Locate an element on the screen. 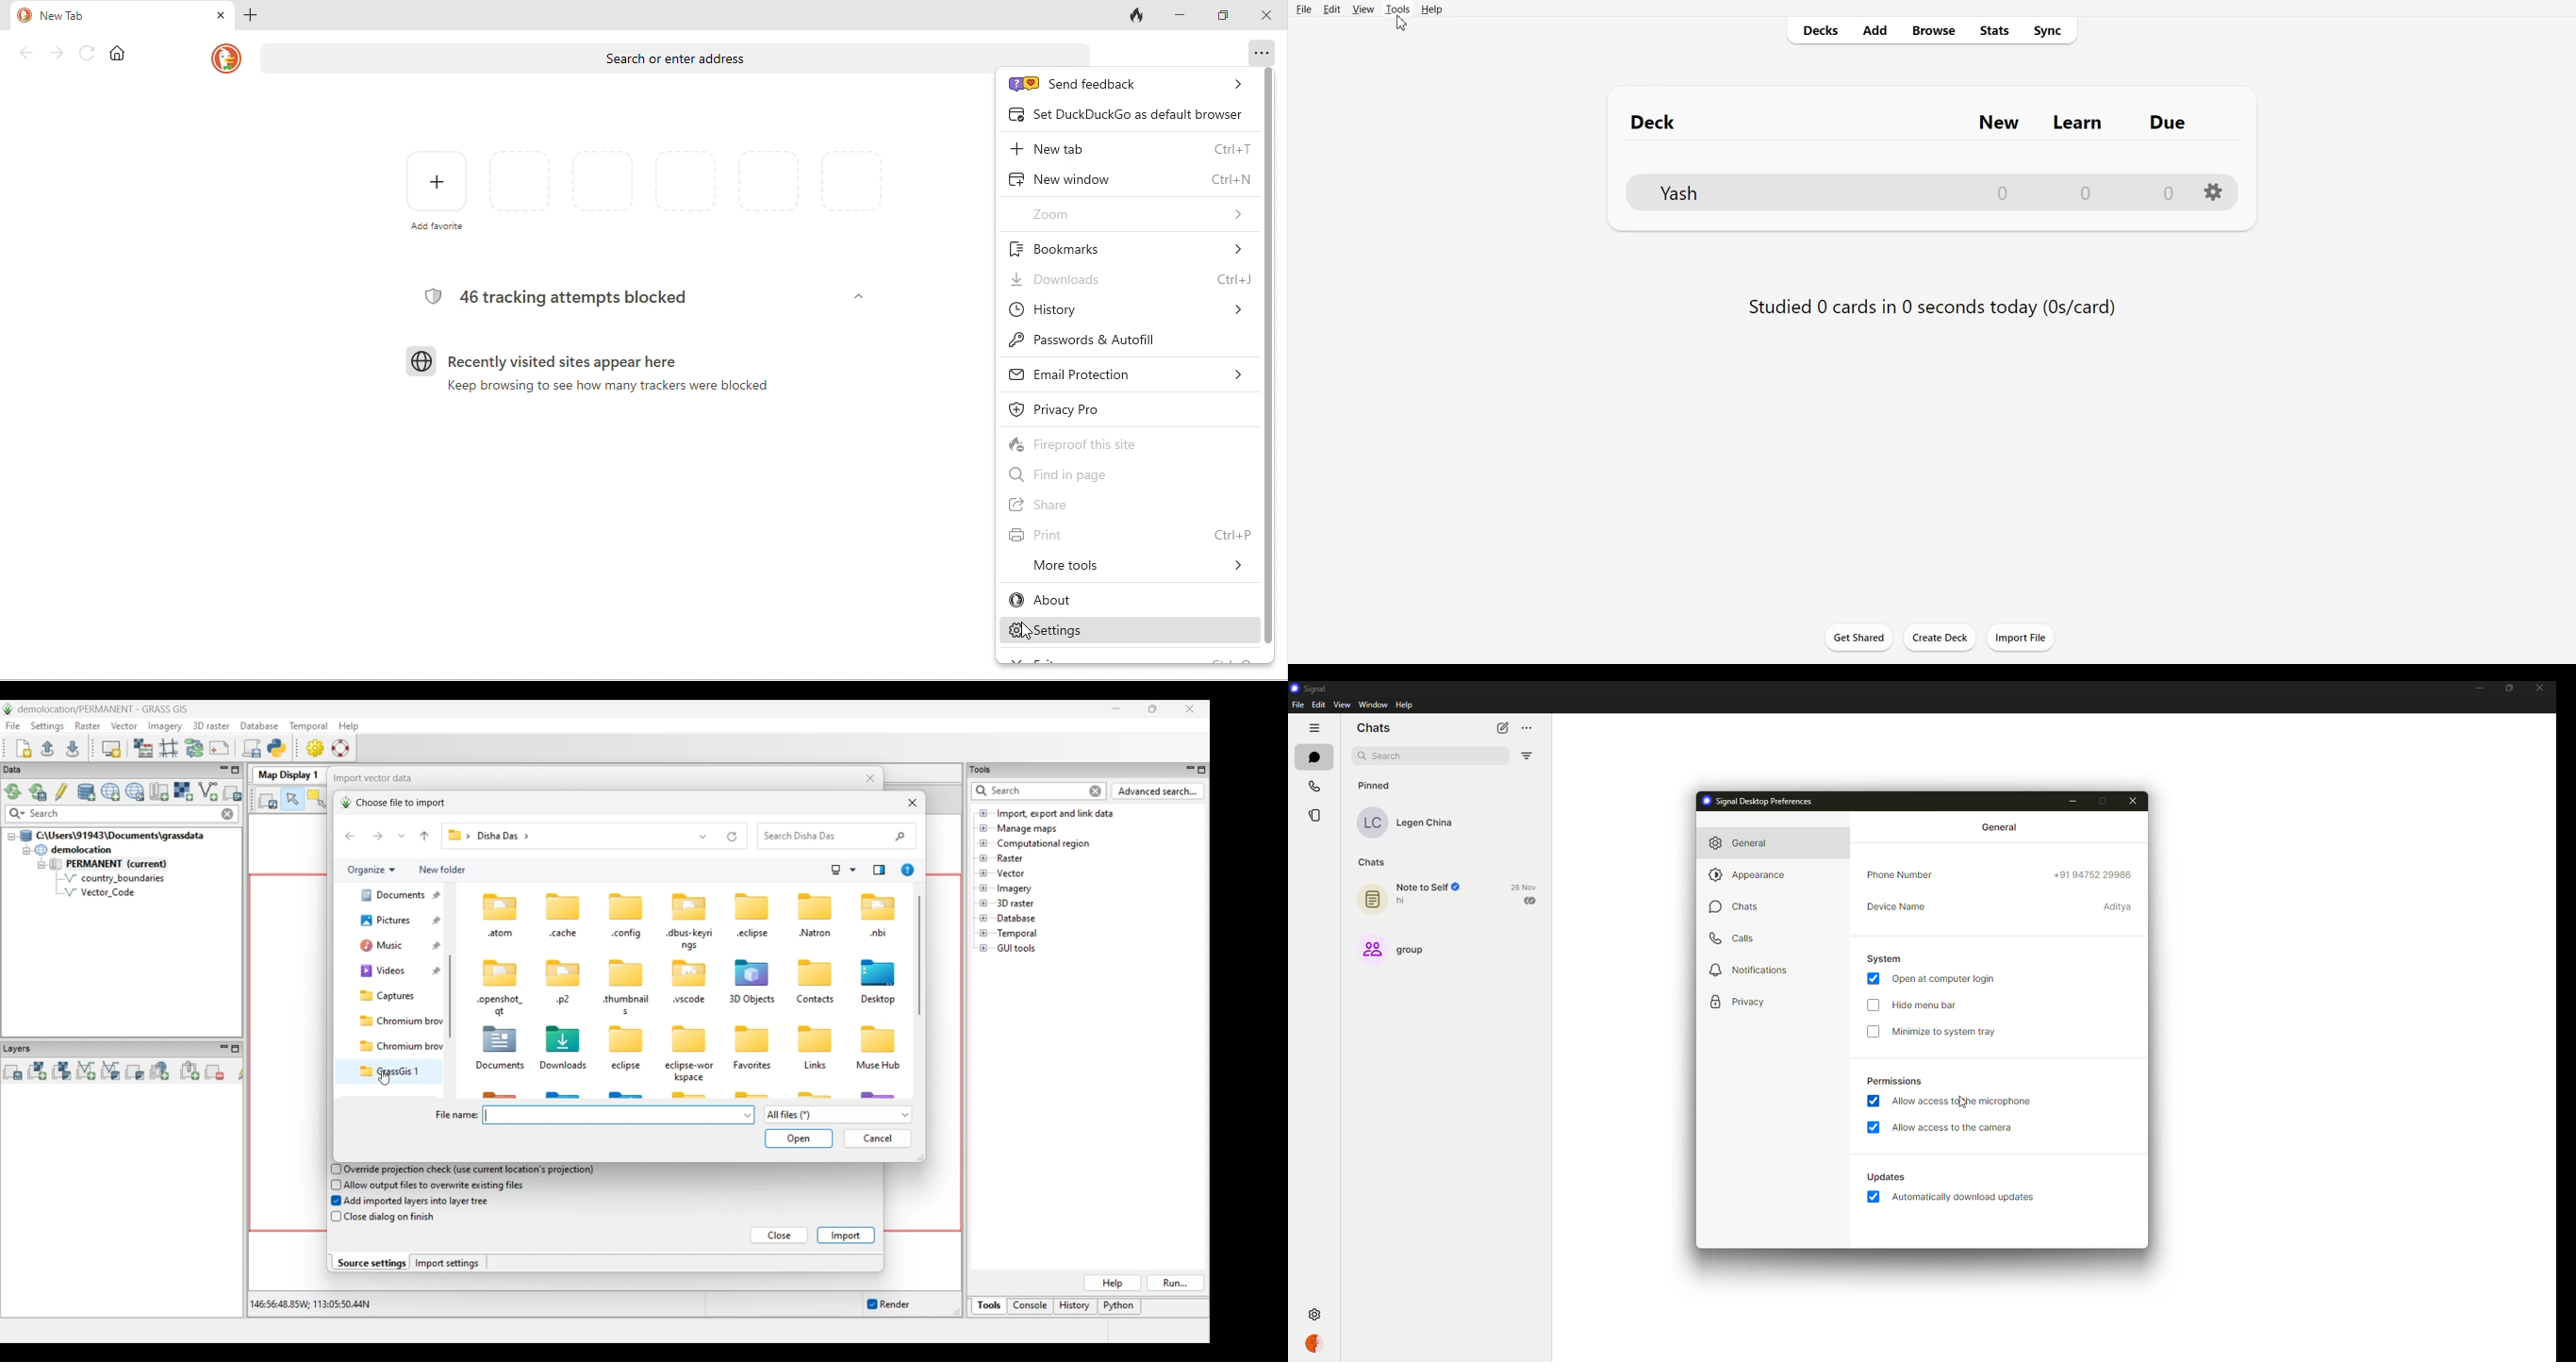 The height and width of the screenshot is (1372, 2576). share is located at coordinates (1082, 507).